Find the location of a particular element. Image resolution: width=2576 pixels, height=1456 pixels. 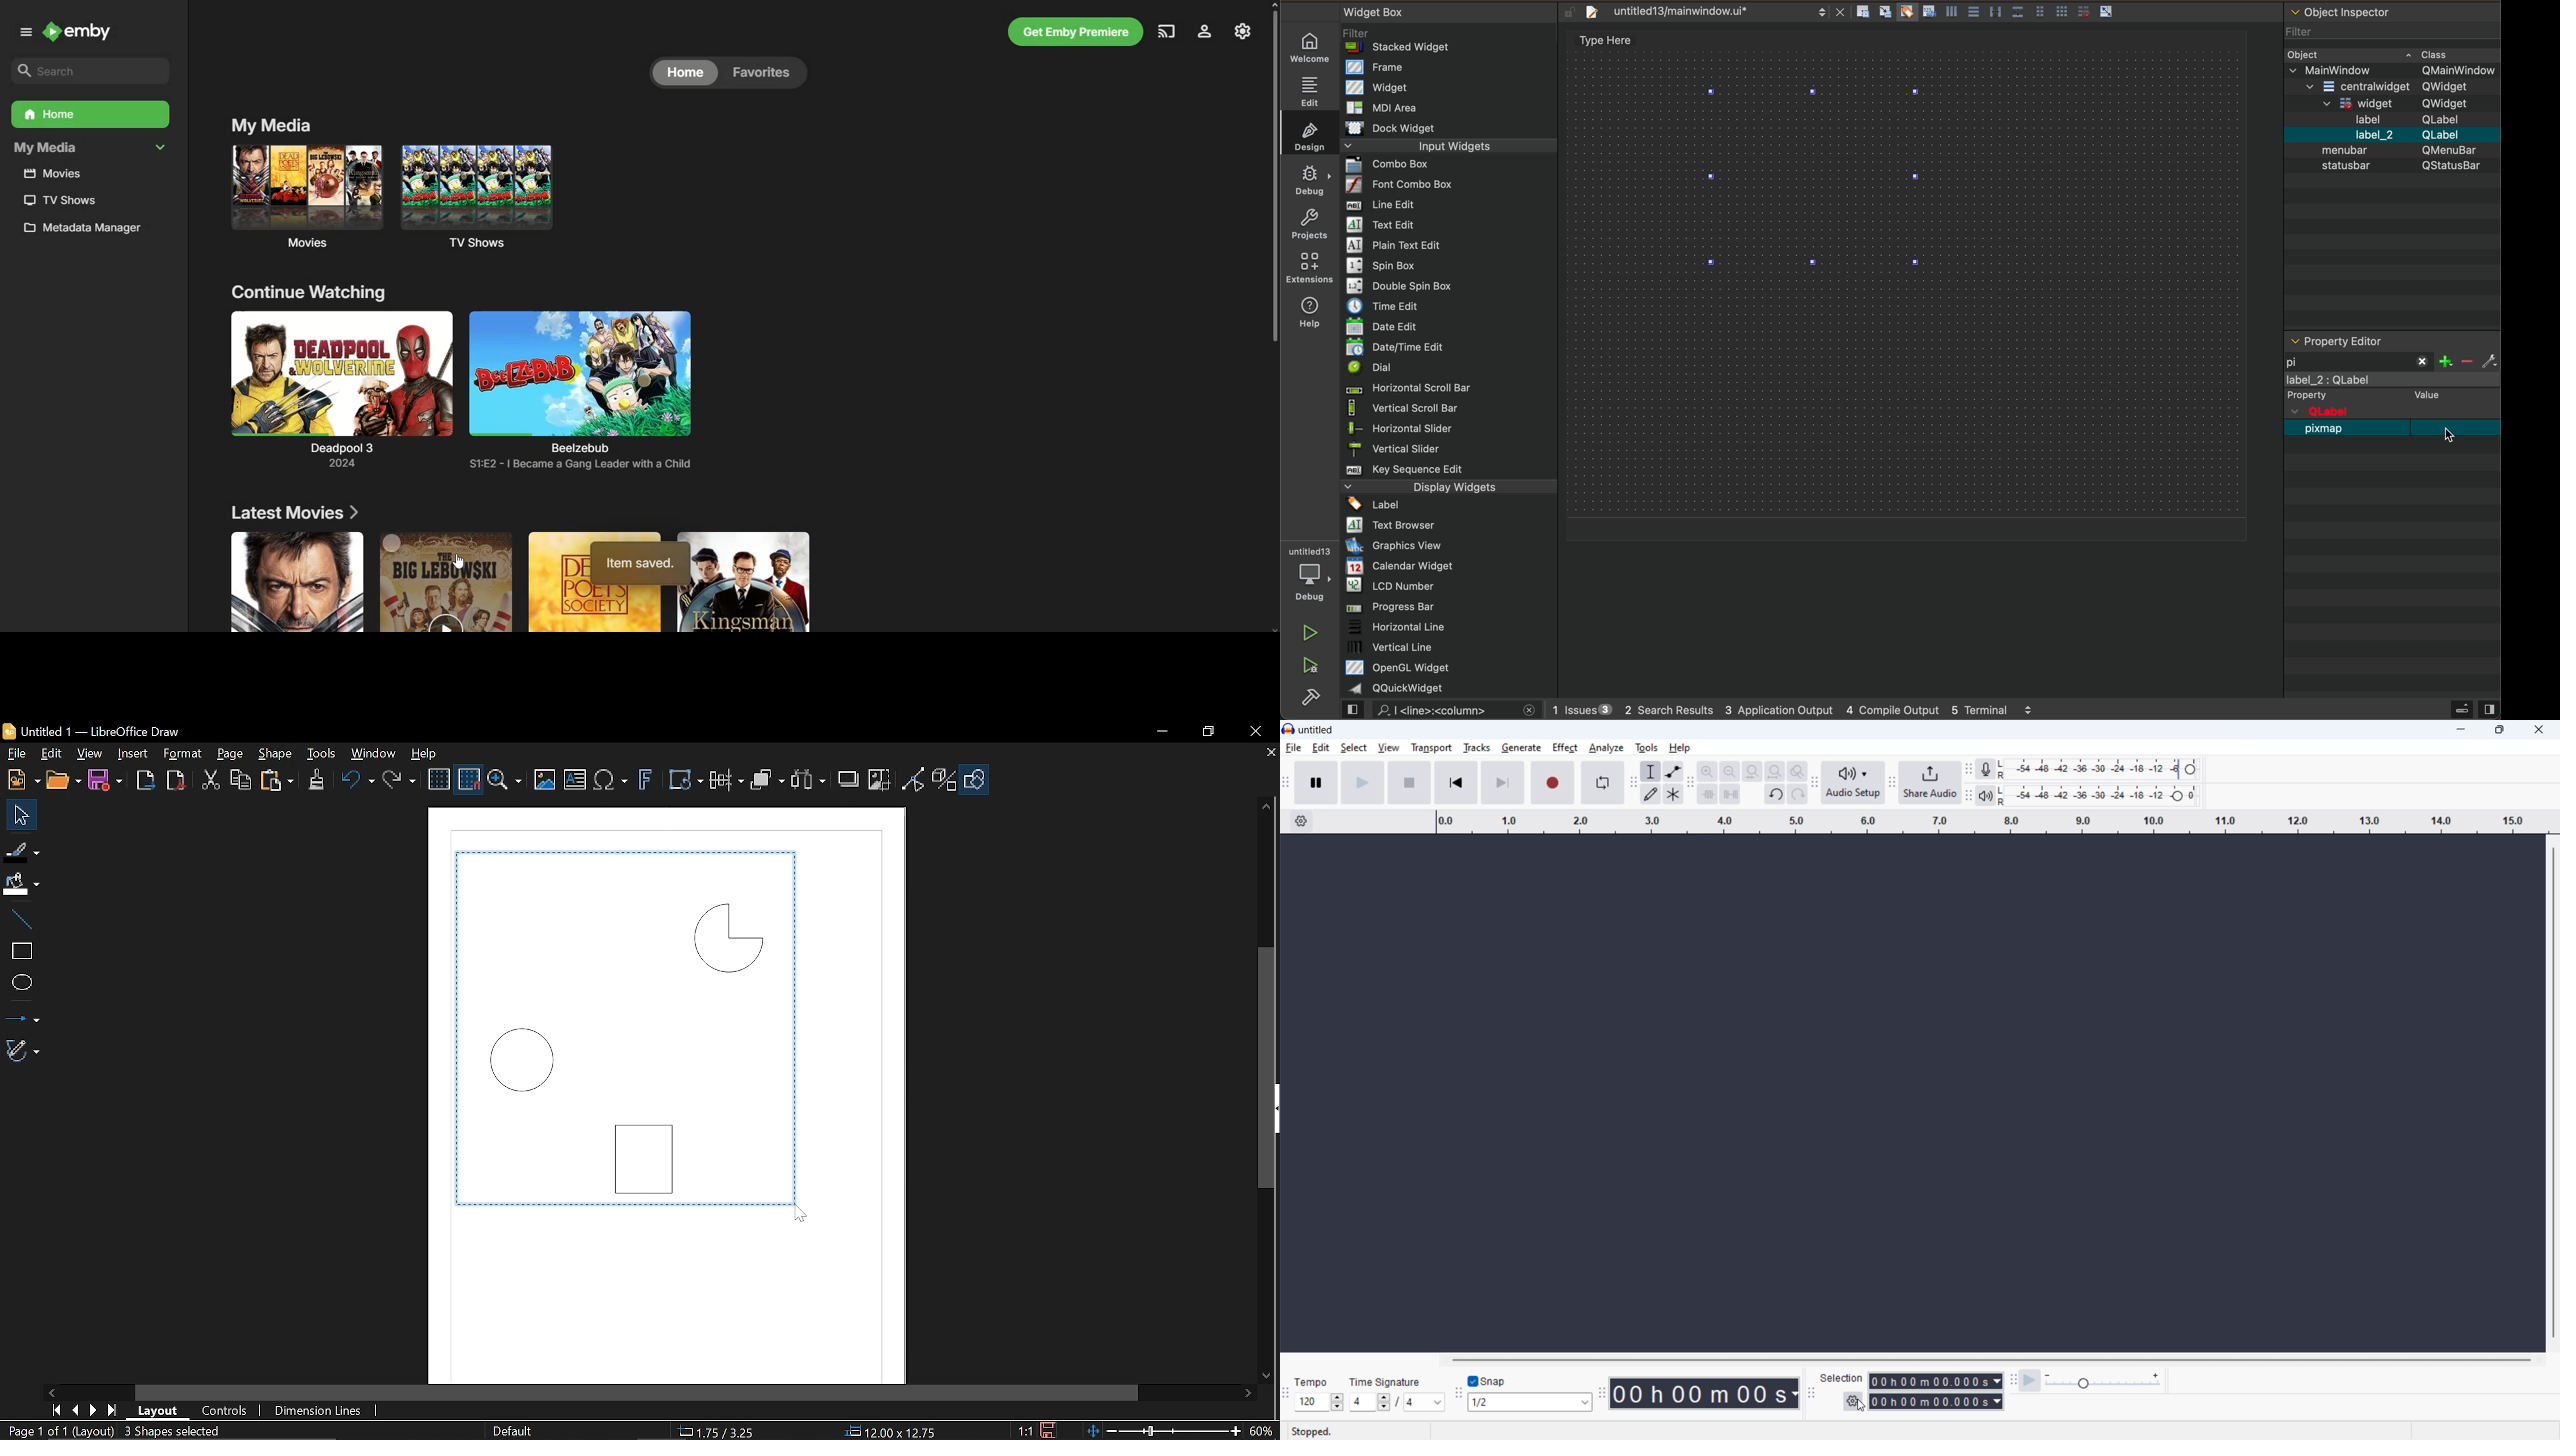

snapping toolbar is located at coordinates (1457, 1395).